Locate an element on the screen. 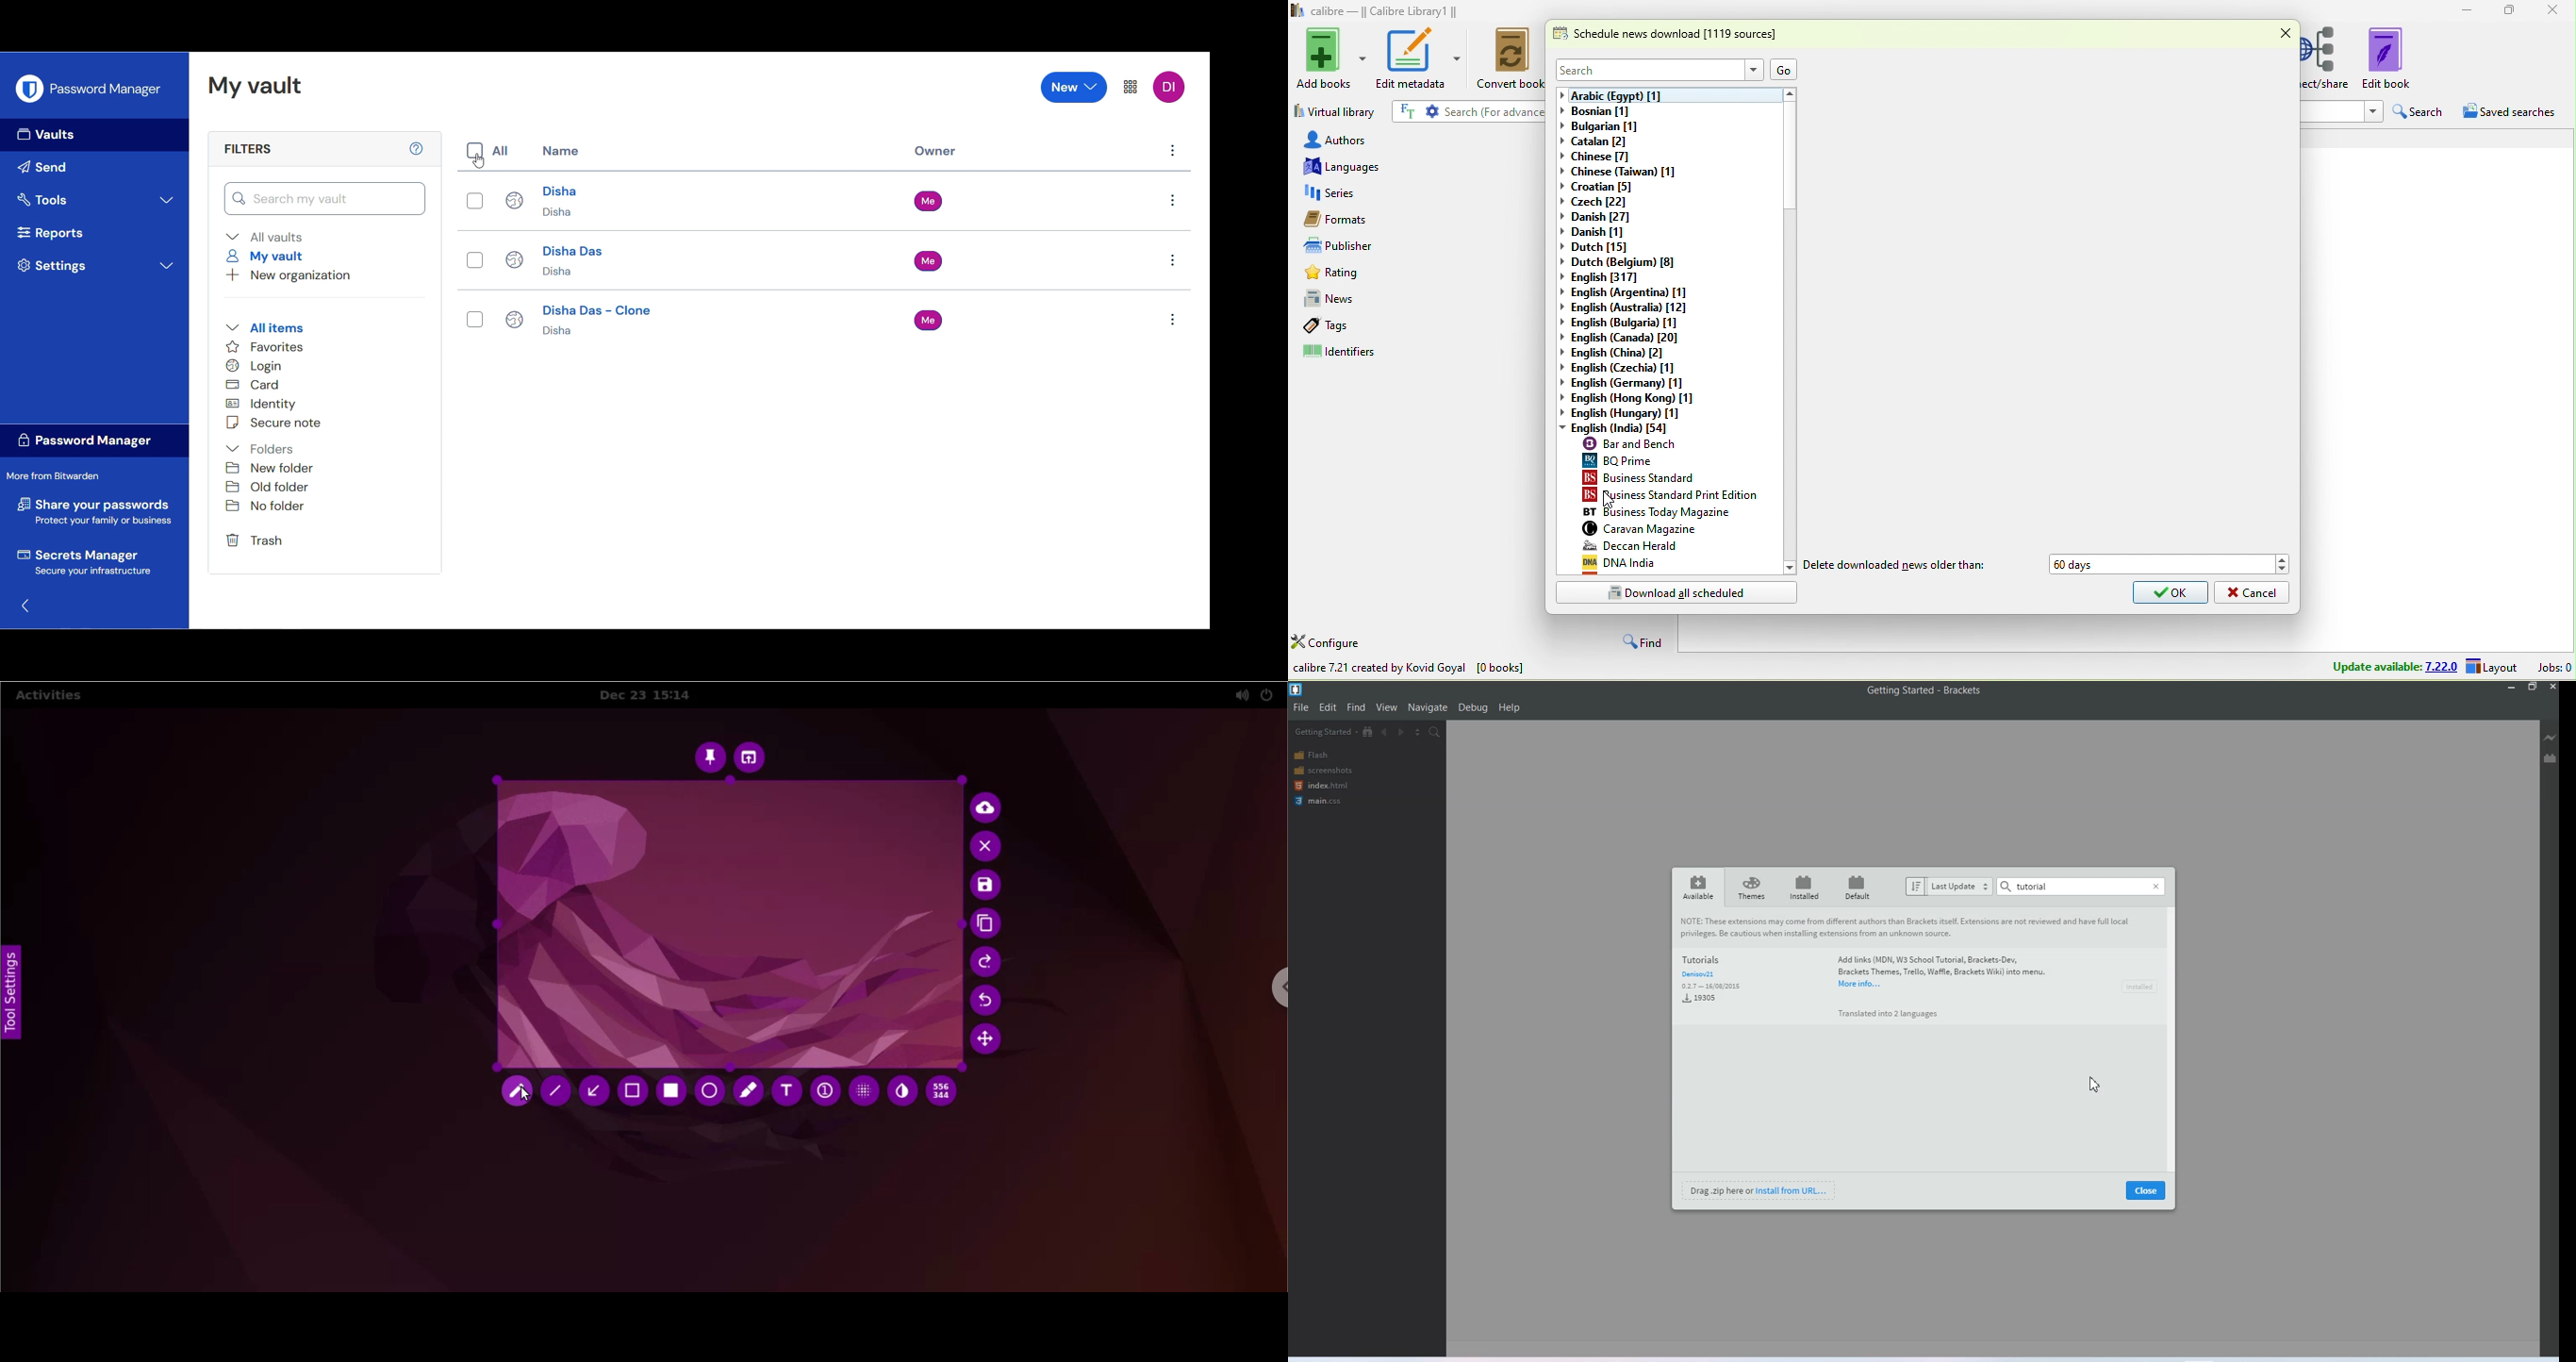 The height and width of the screenshot is (1372, 2576). publishers is located at coordinates (1417, 245).